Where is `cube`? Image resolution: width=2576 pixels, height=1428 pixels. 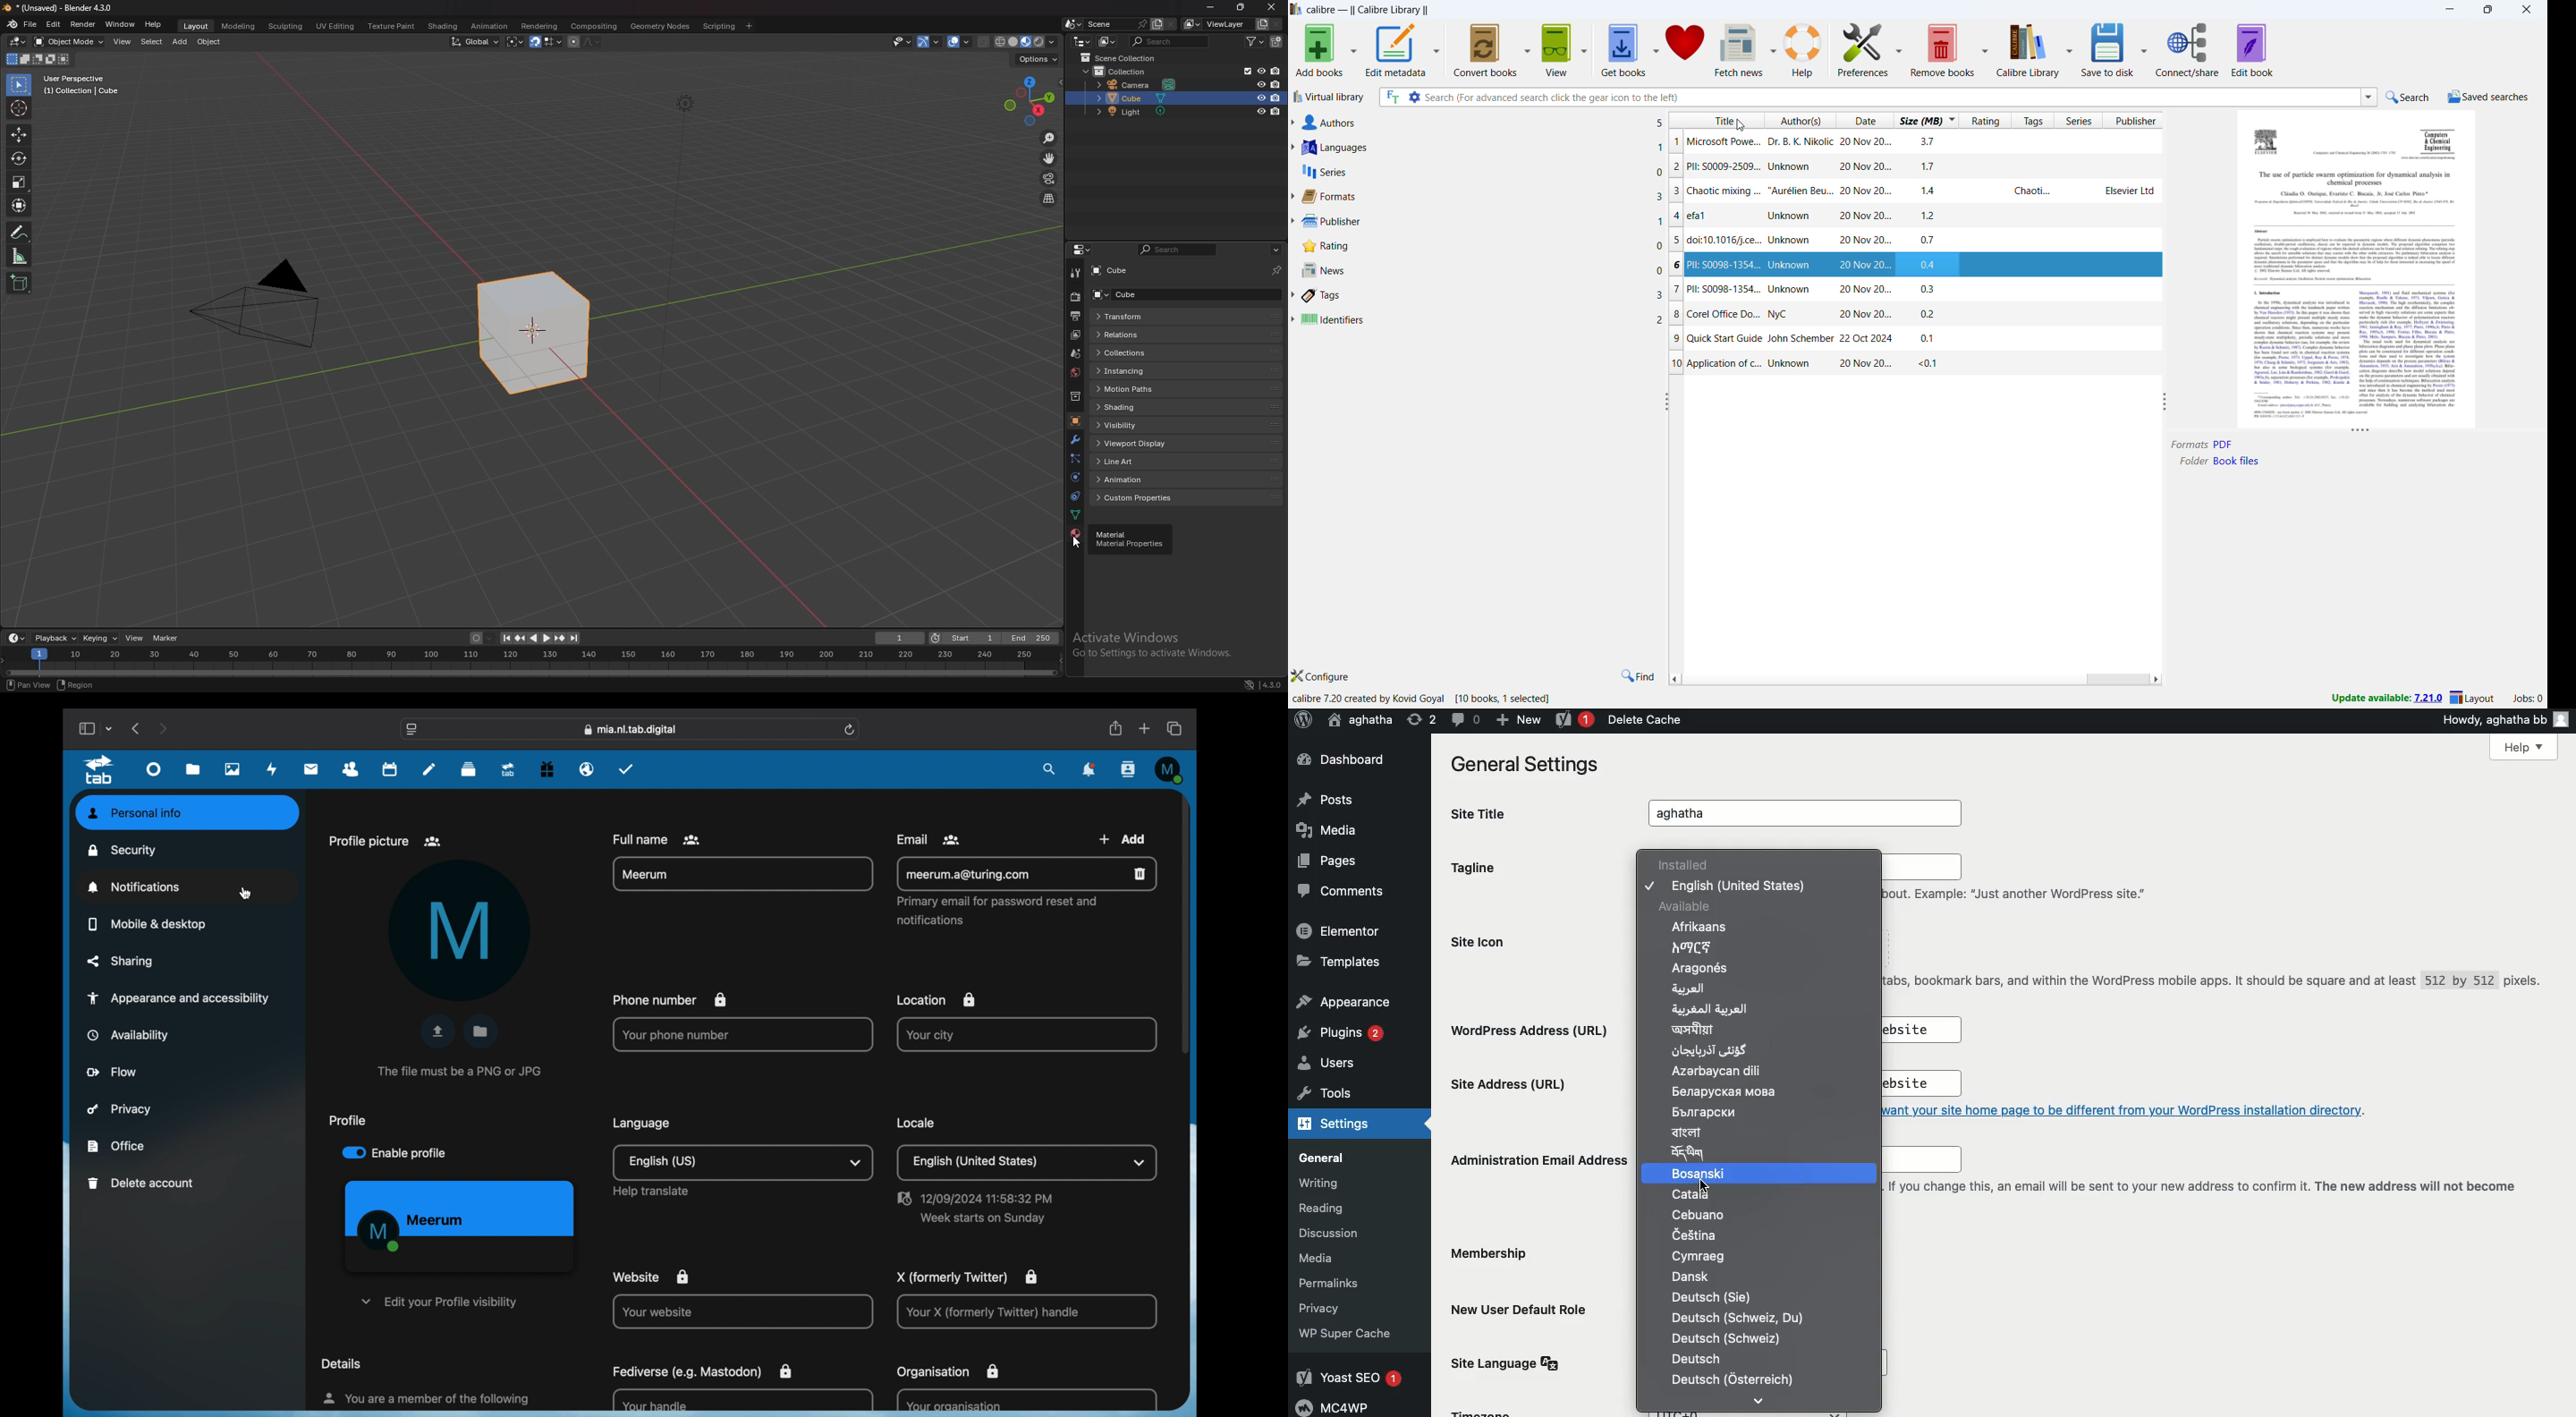
cube is located at coordinates (534, 334).